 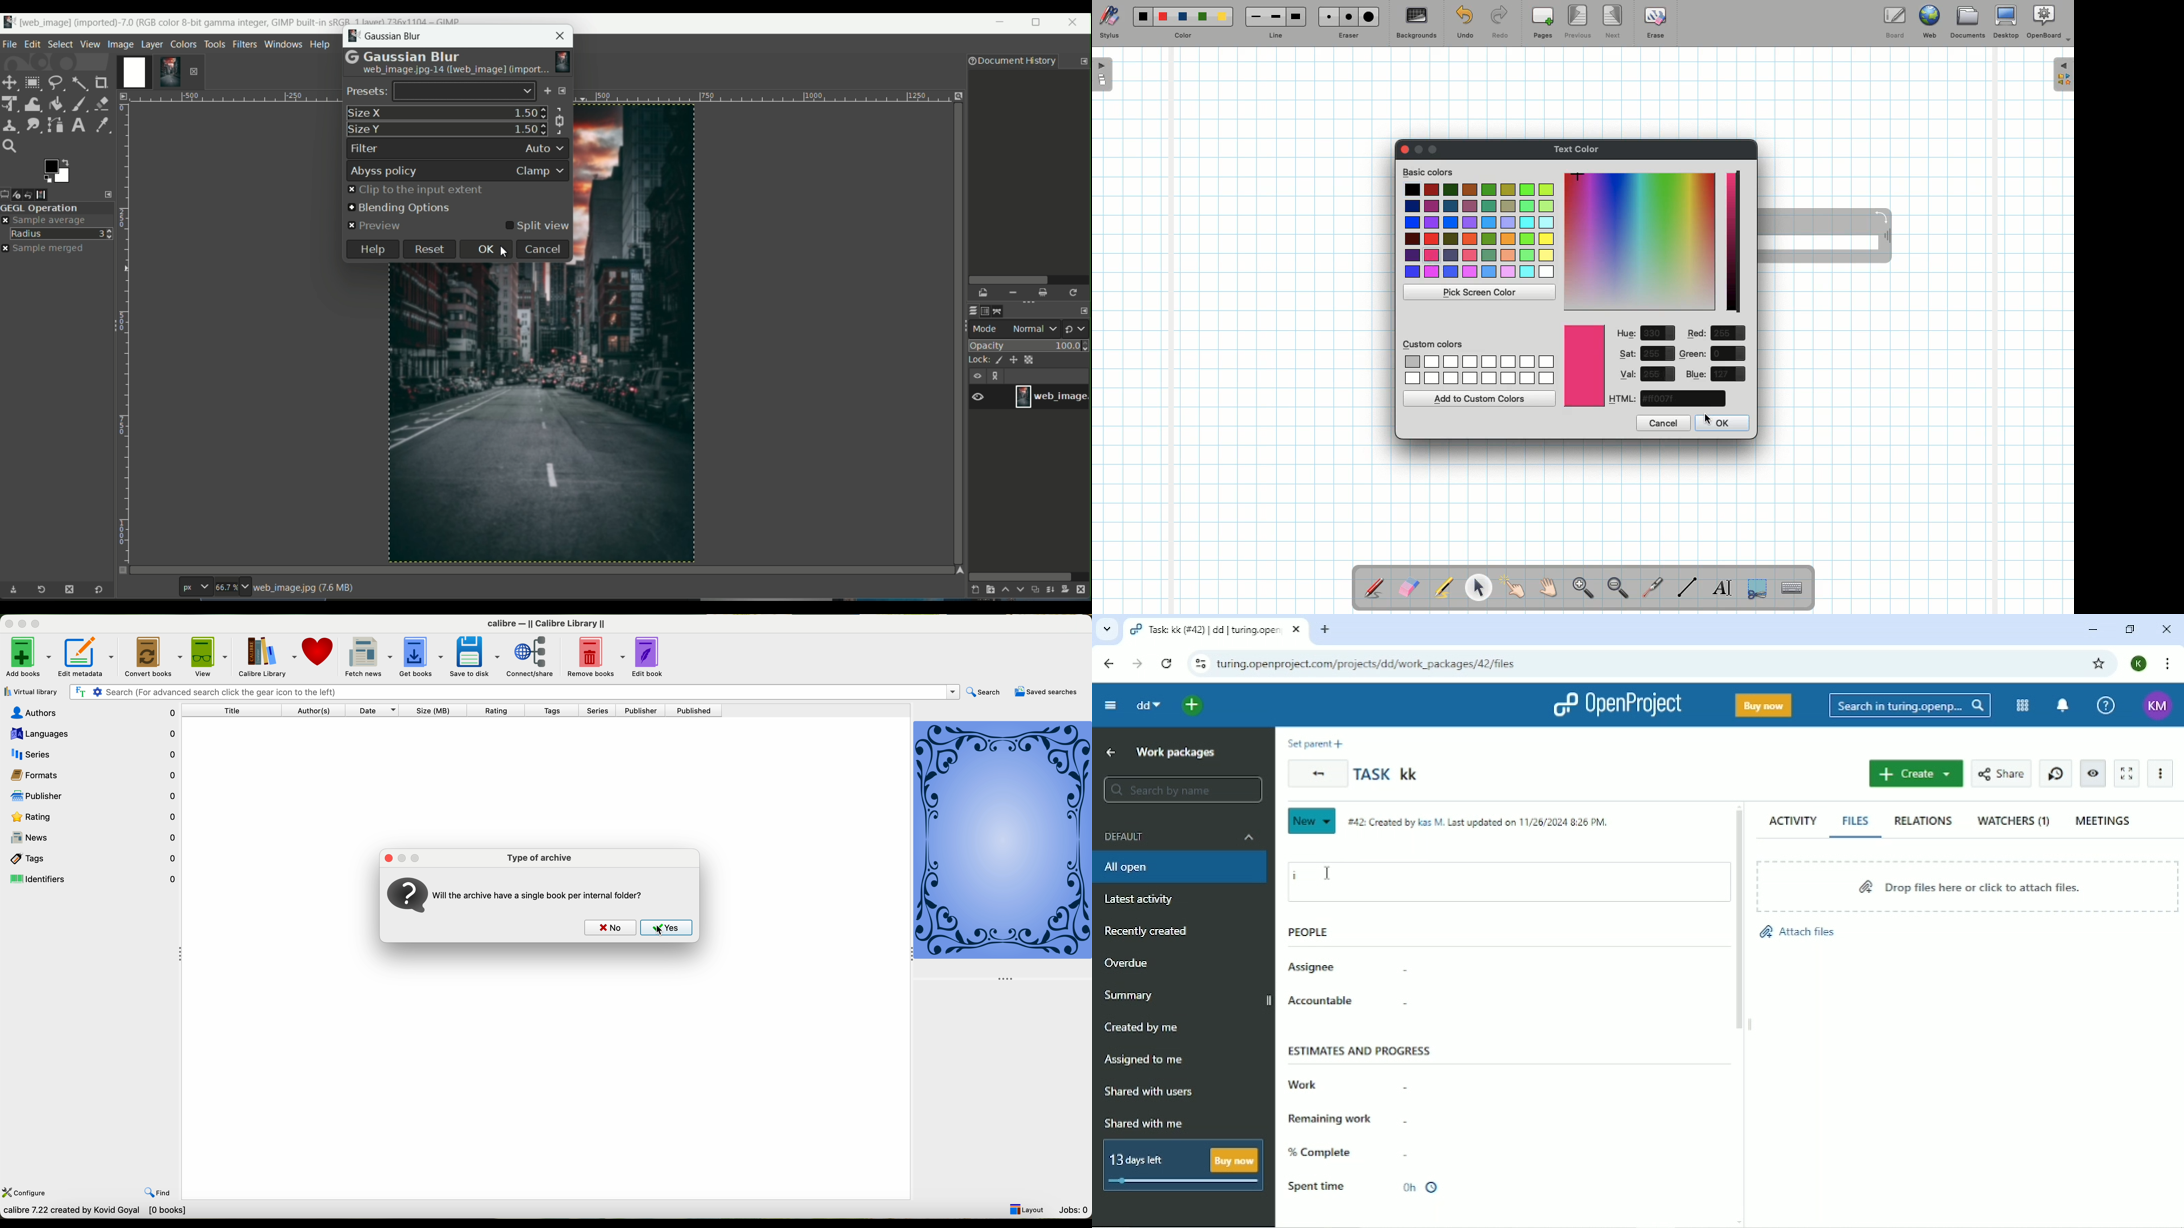 I want to click on Medium line, so click(x=1276, y=16).